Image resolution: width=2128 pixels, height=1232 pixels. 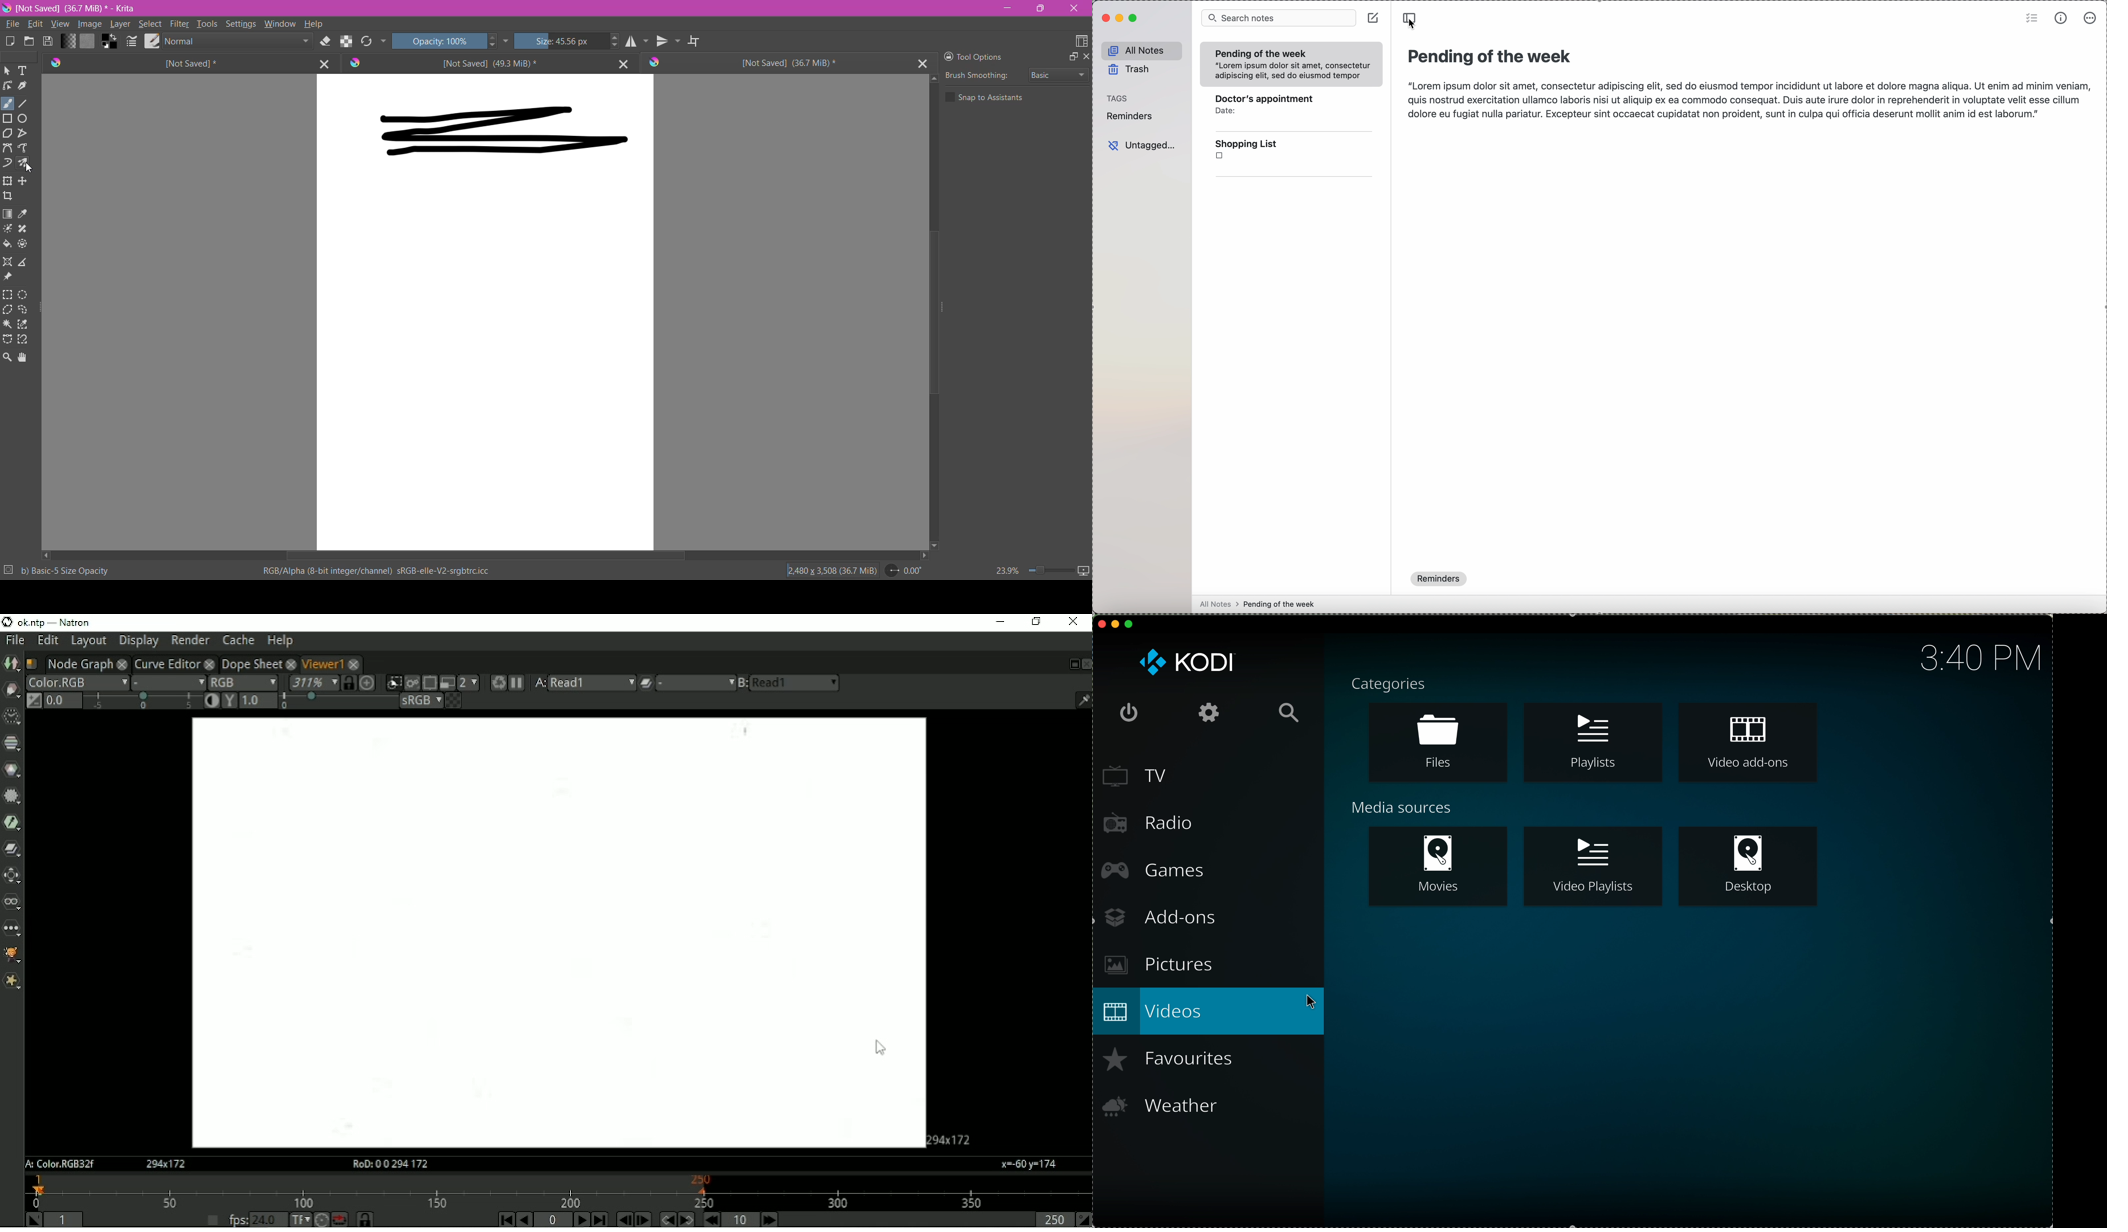 What do you see at coordinates (1389, 686) in the screenshot?
I see `categories` at bounding box center [1389, 686].